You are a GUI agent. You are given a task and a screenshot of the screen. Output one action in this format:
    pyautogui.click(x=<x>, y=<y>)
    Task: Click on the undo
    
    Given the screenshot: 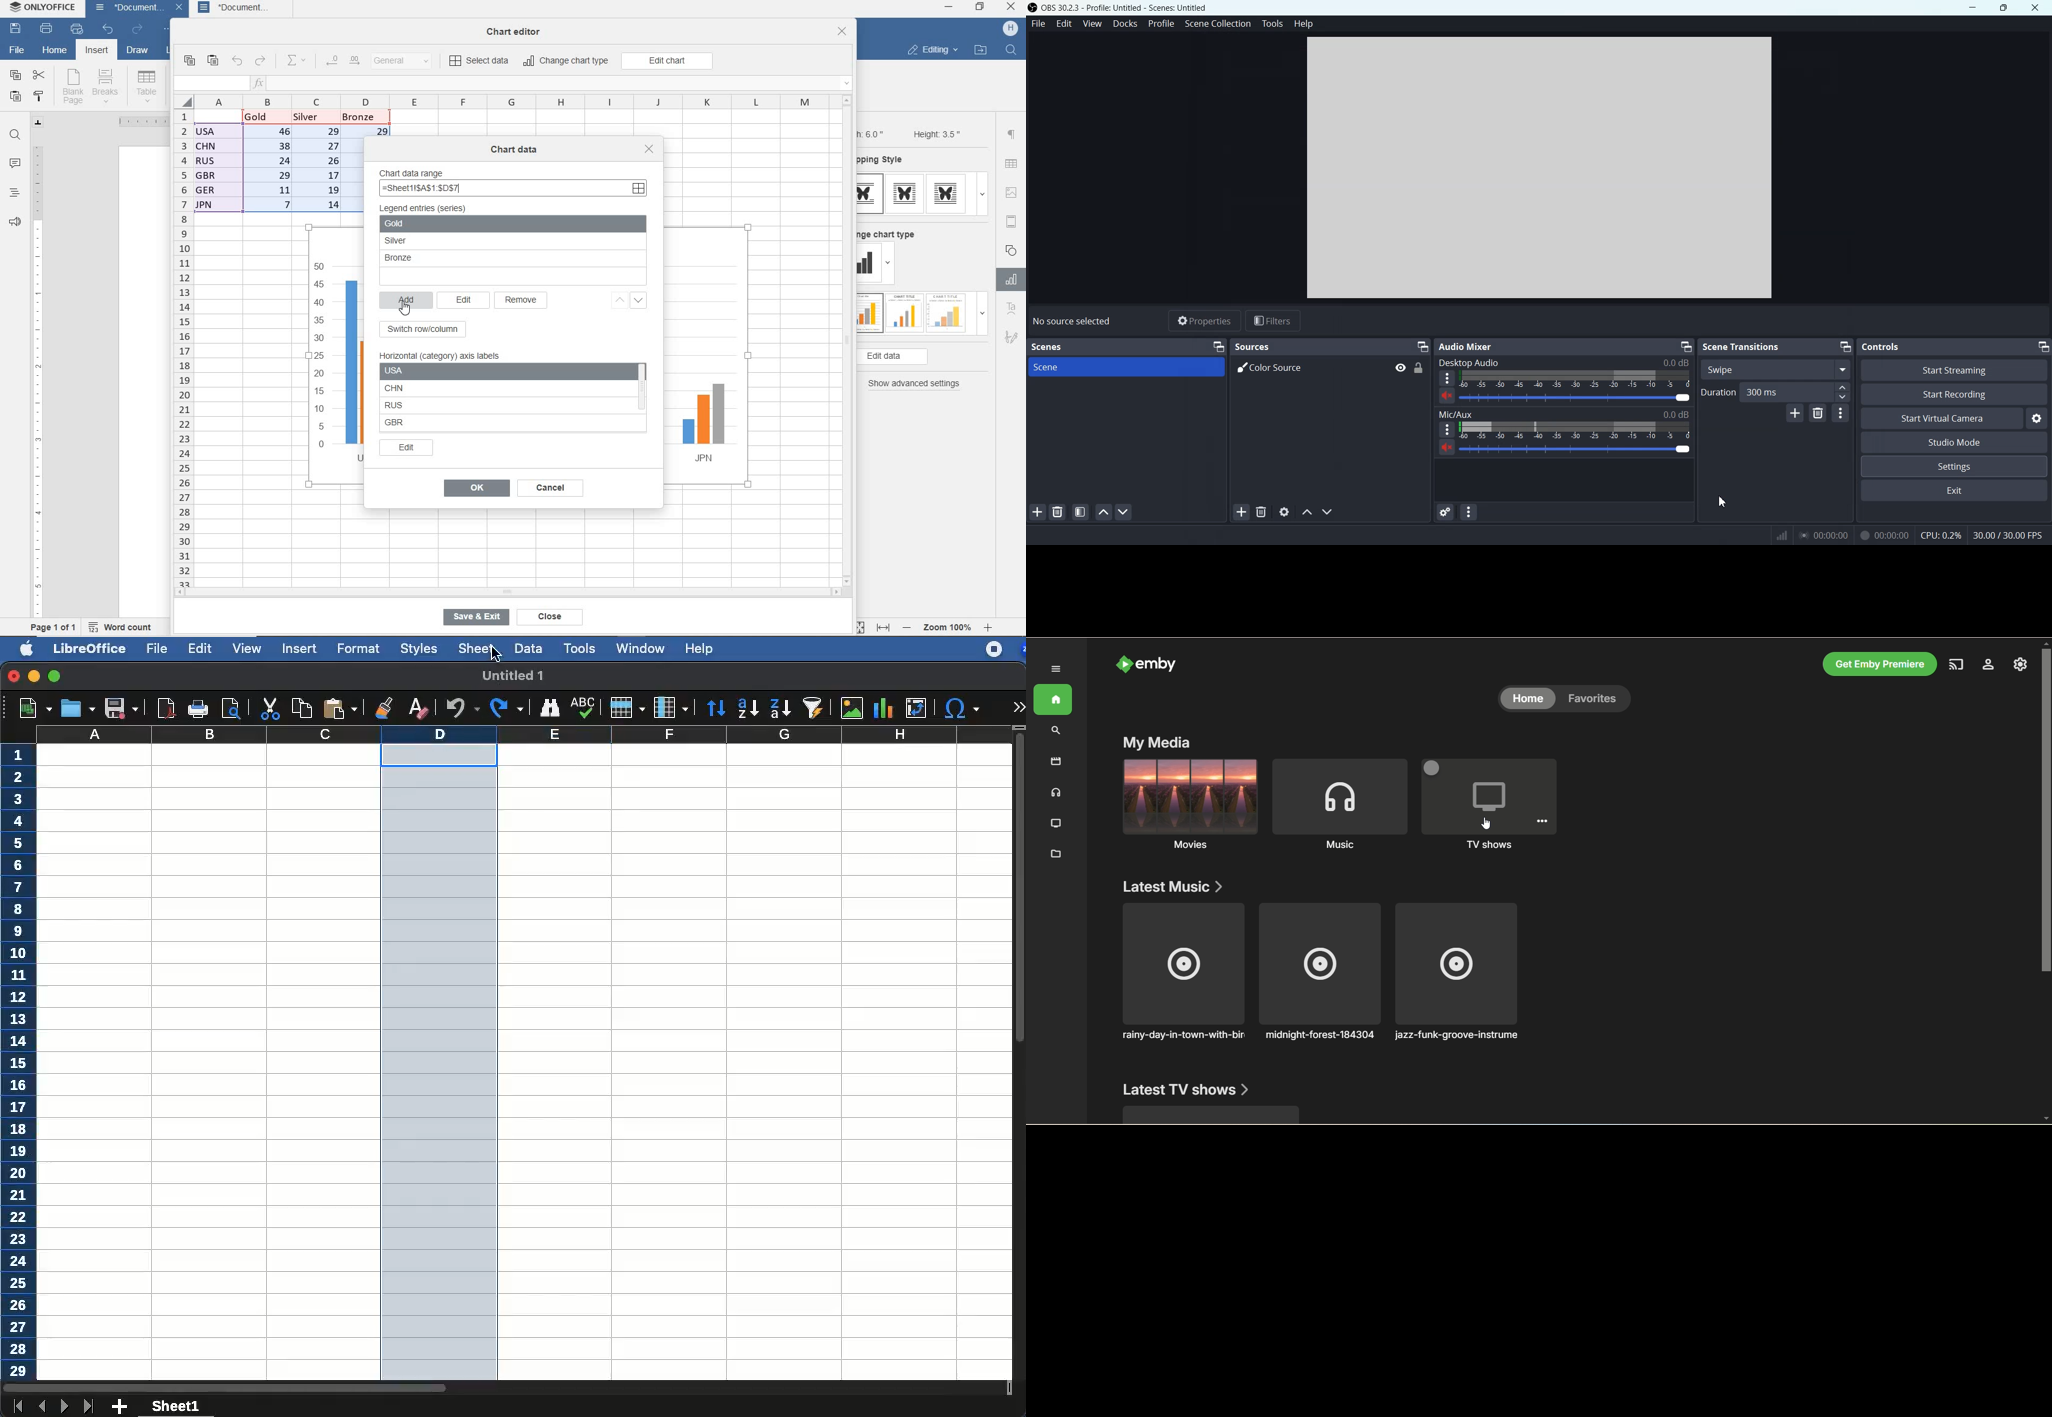 What is the action you would take?
    pyautogui.click(x=459, y=709)
    